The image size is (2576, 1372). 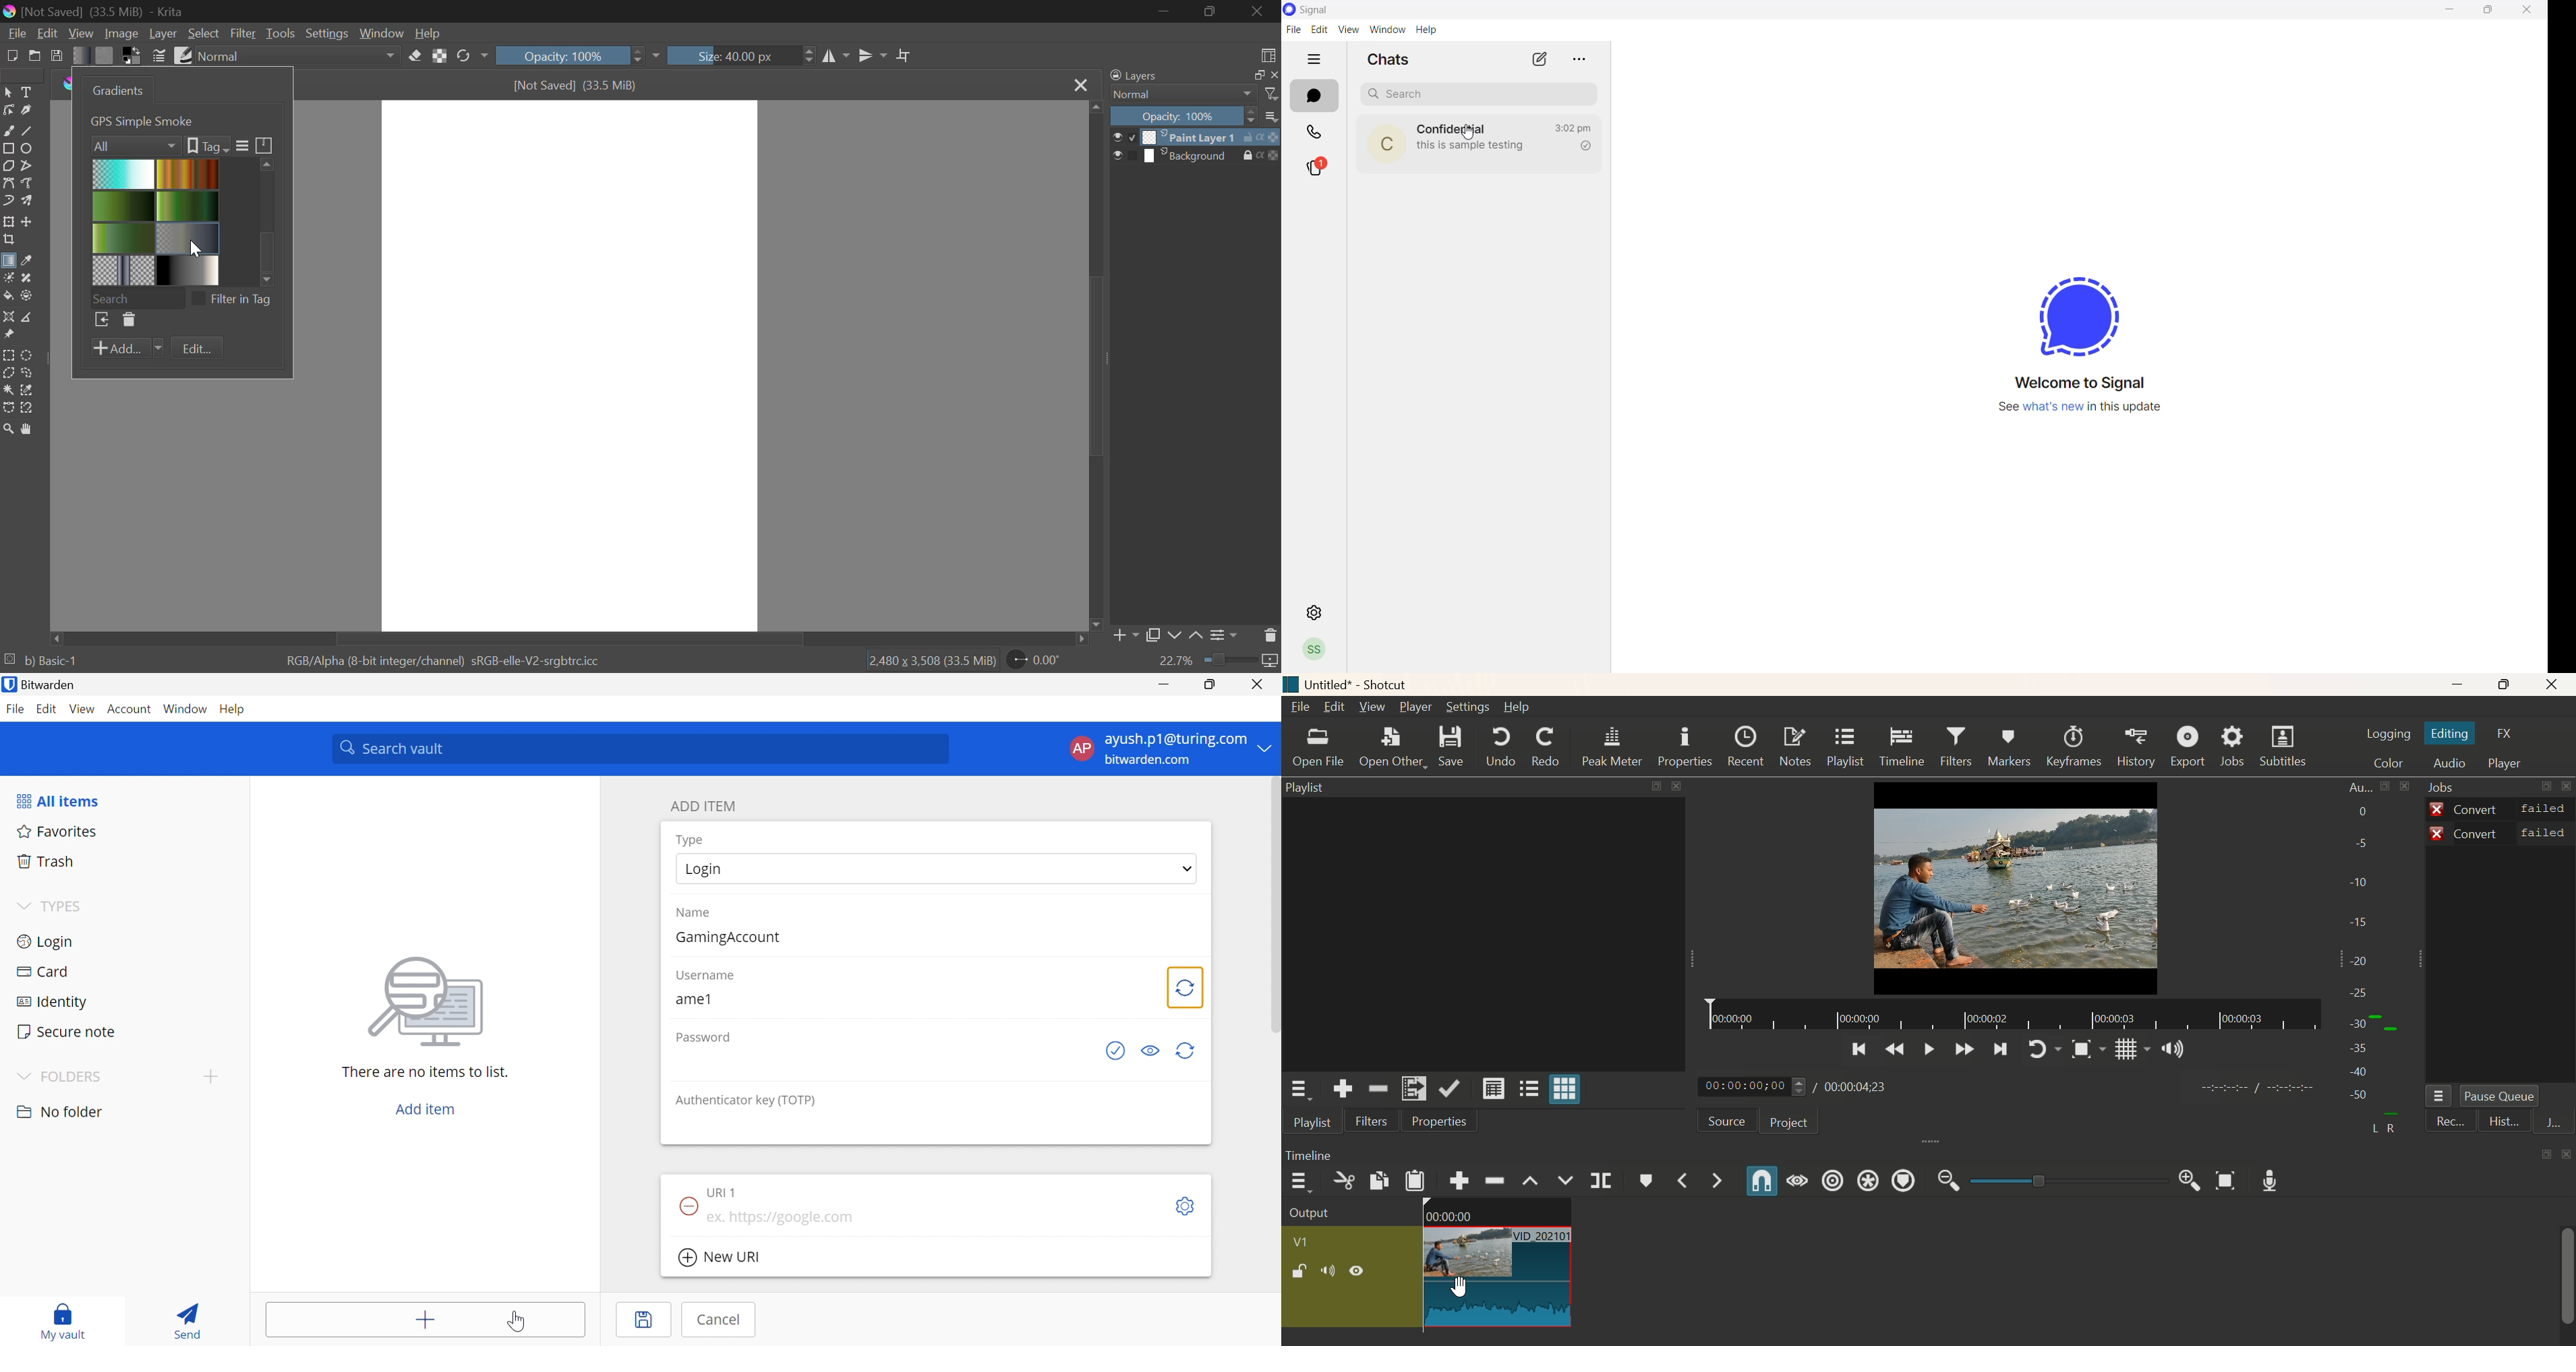 I want to click on more options, so click(x=1273, y=116).